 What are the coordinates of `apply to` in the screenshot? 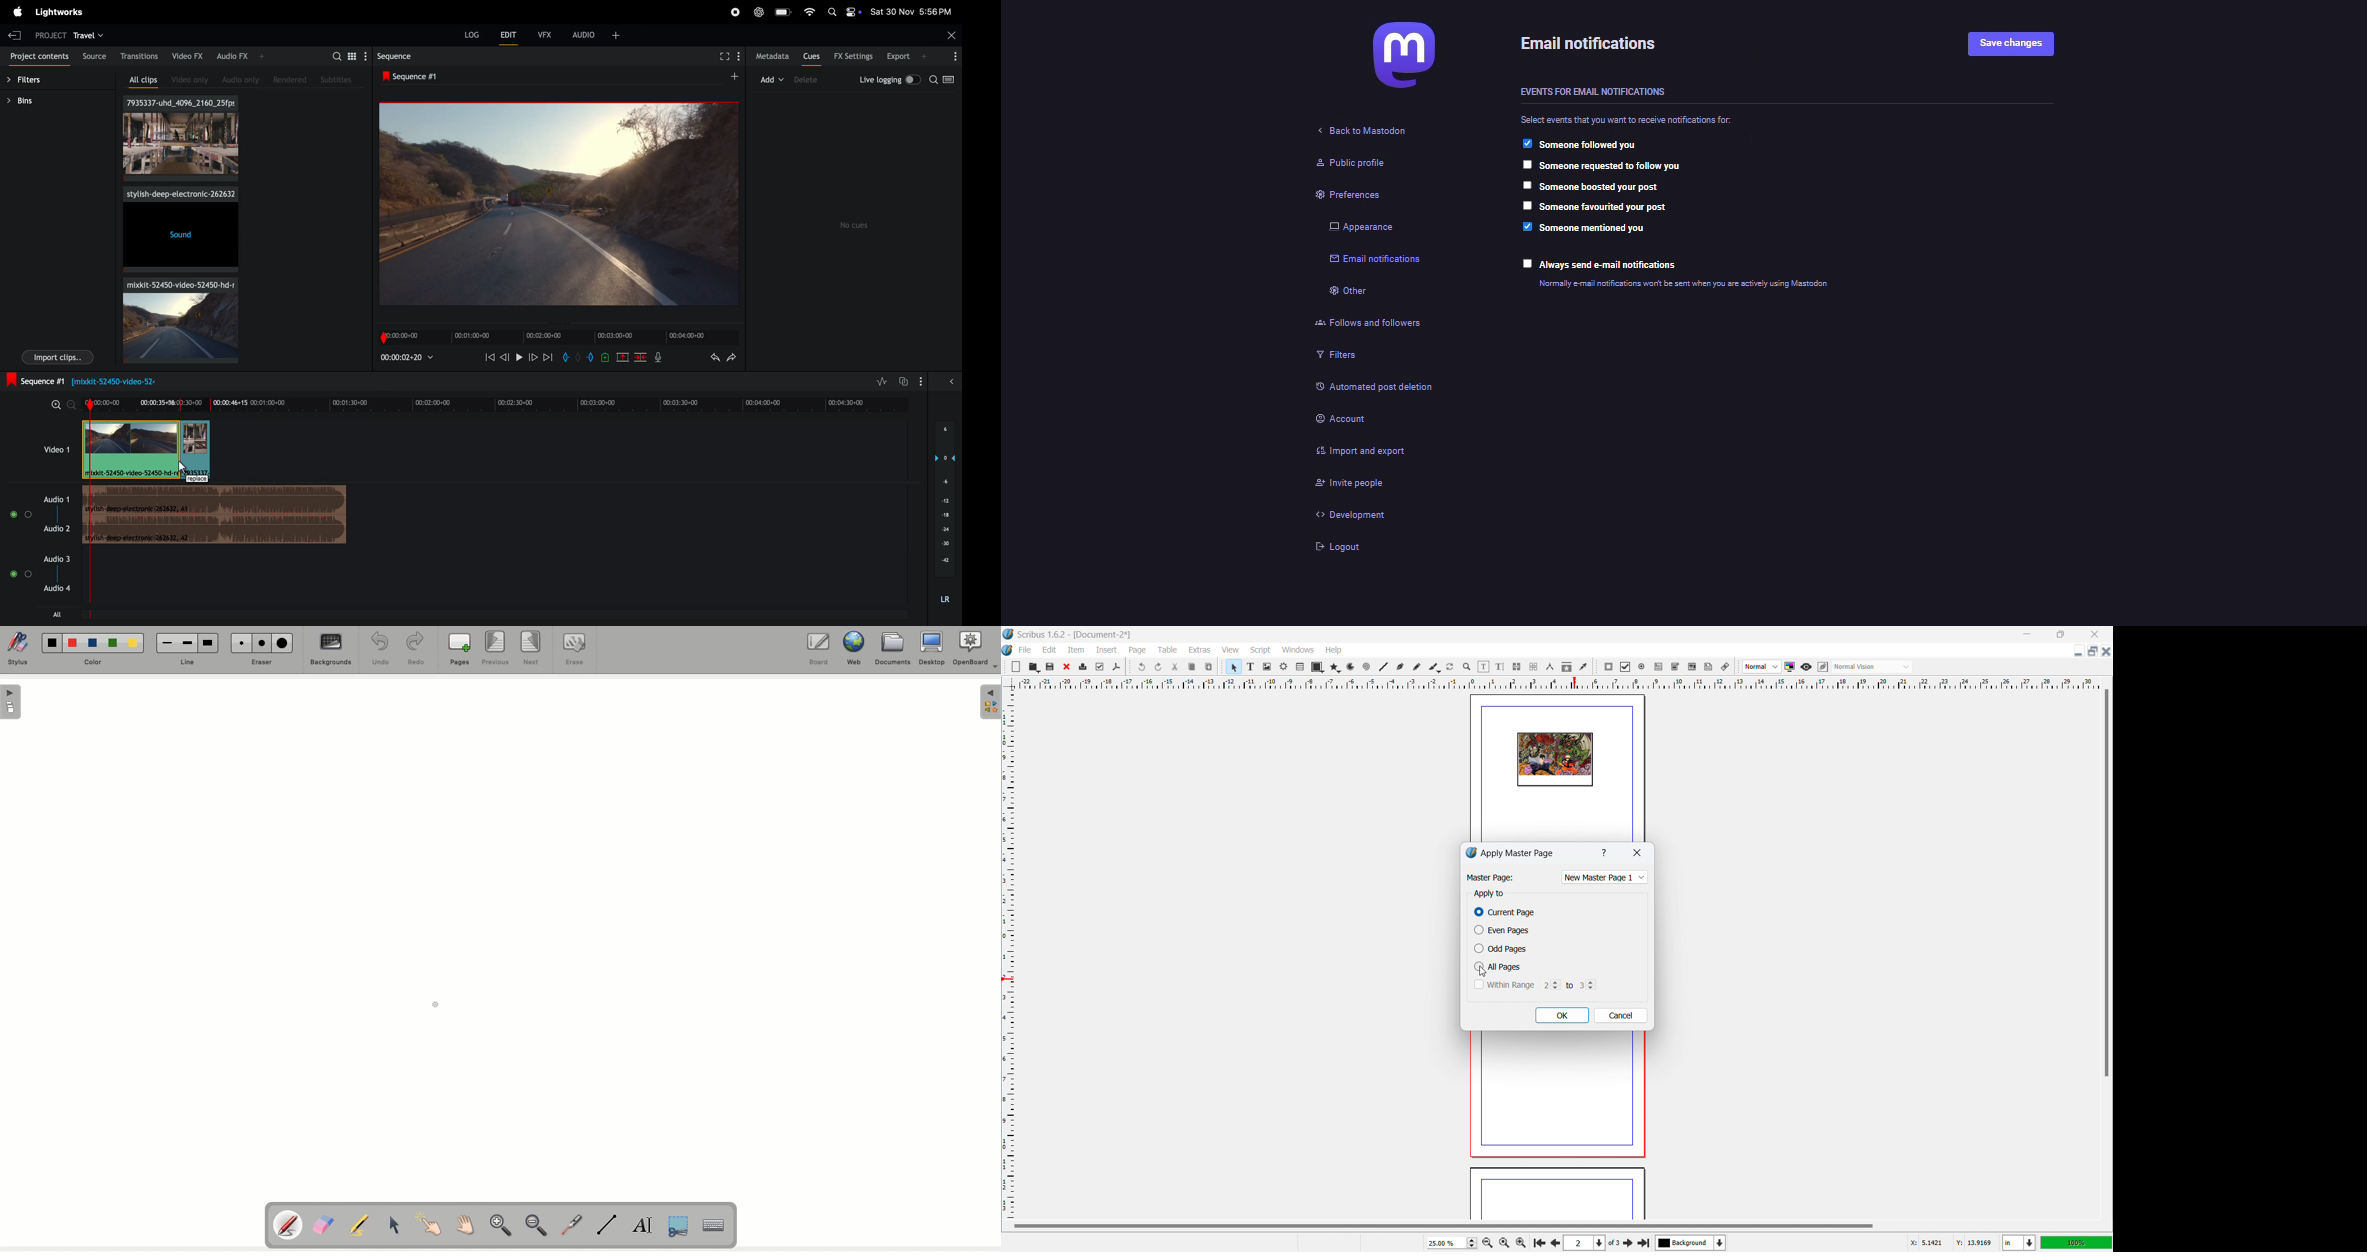 It's located at (1489, 894).